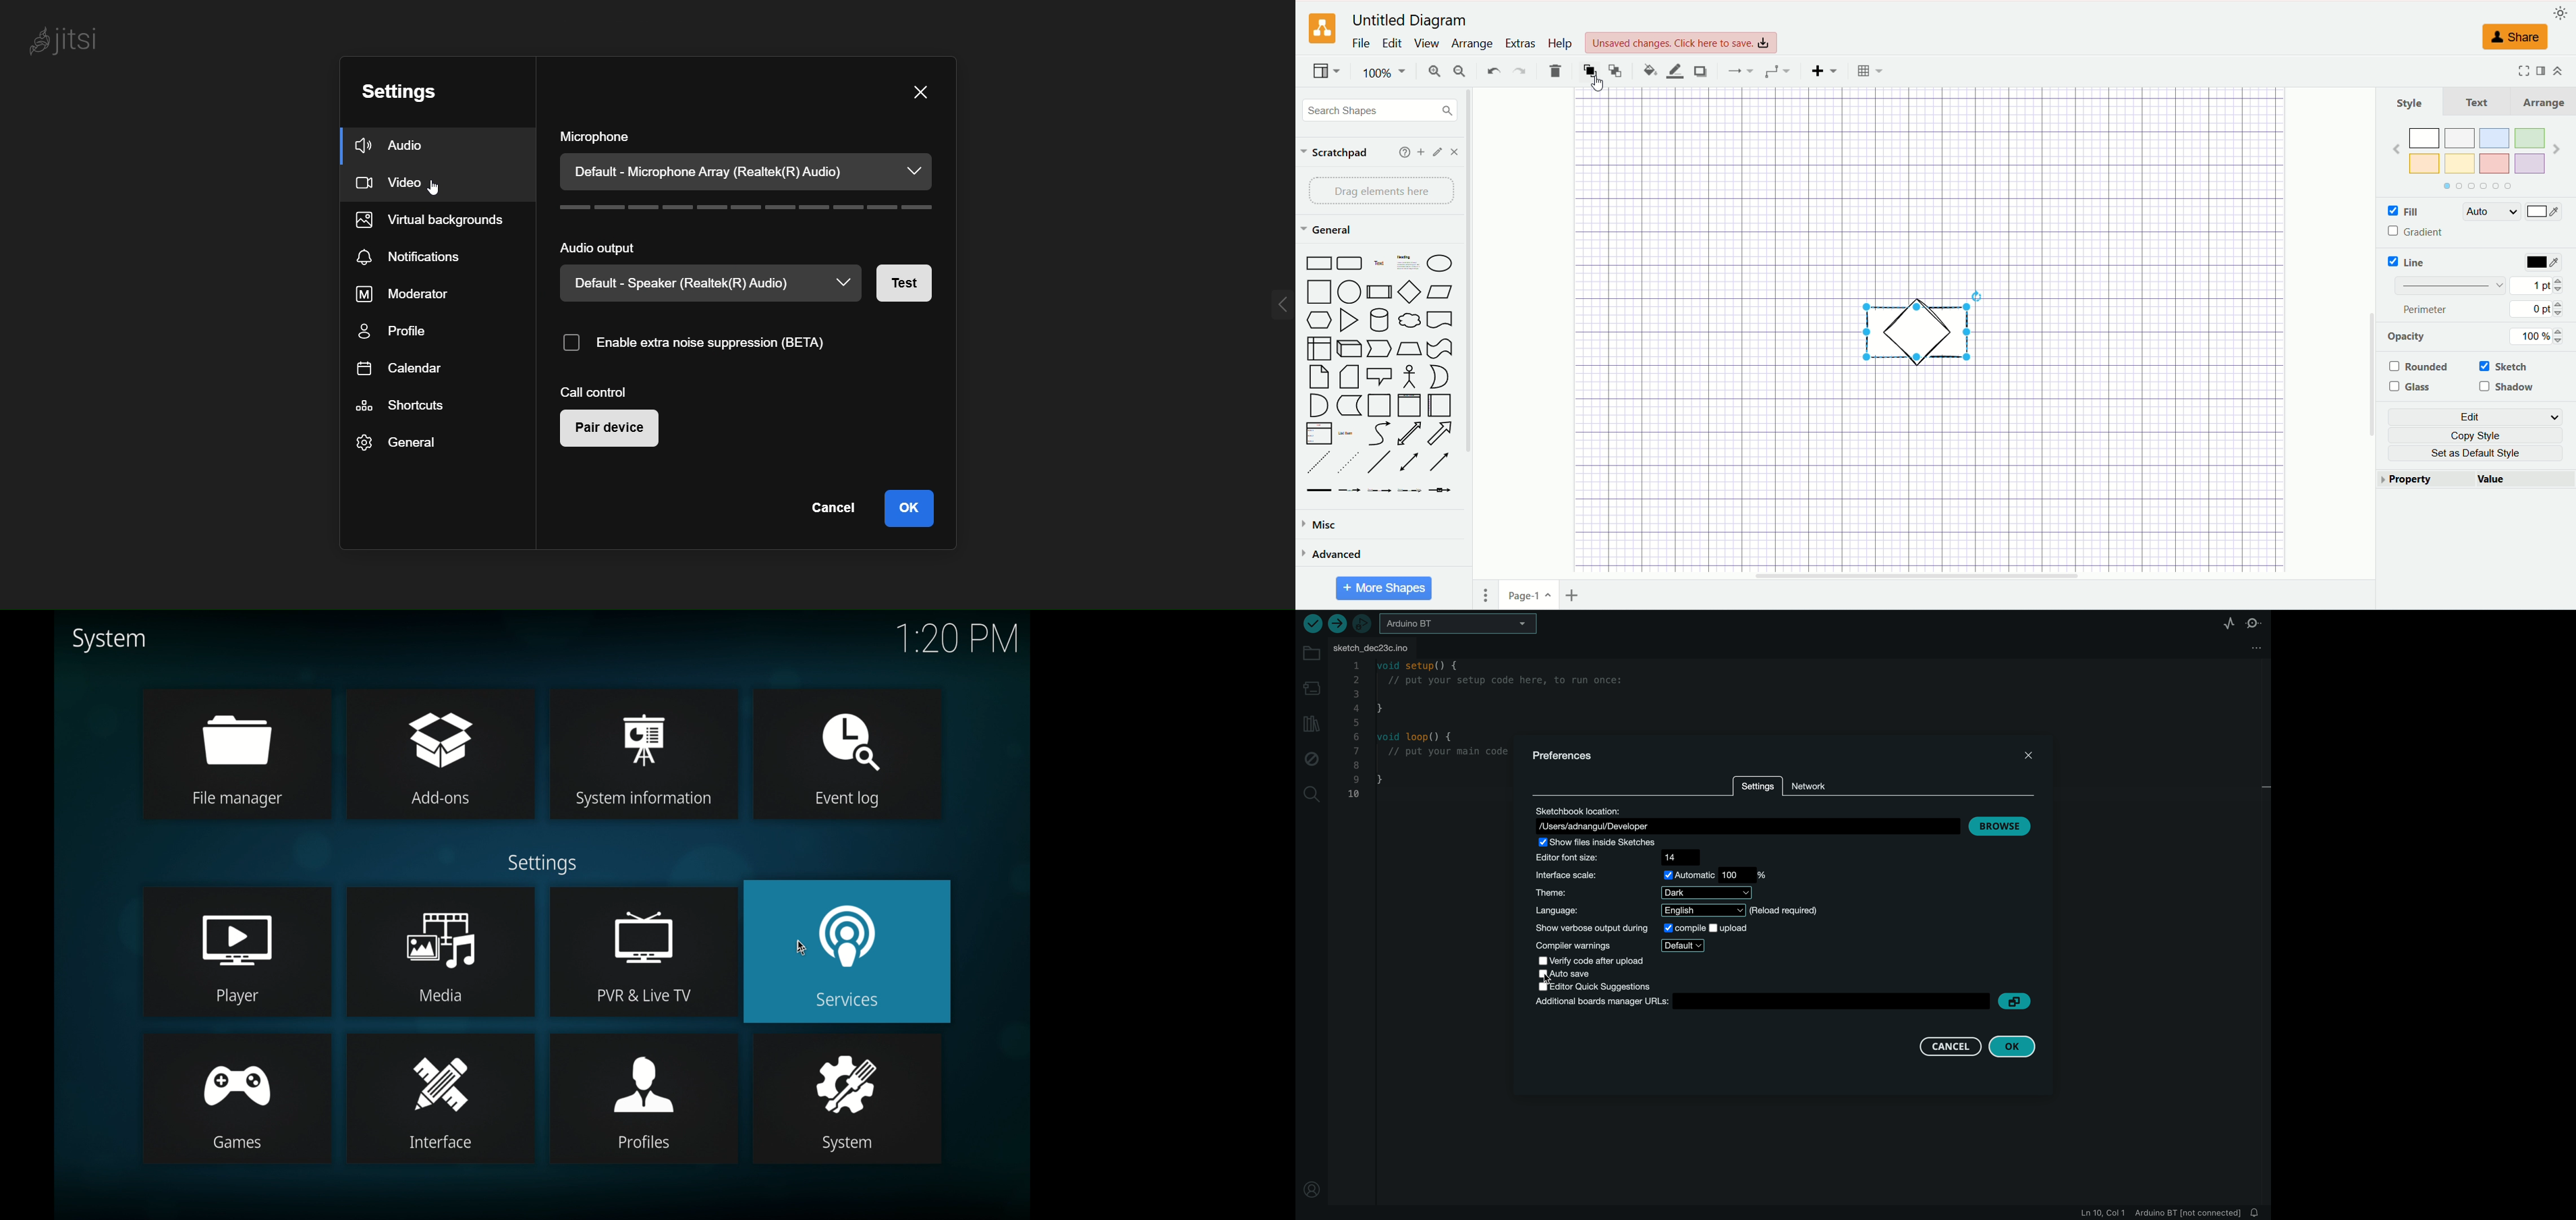  I want to click on cursor, so click(1595, 86).